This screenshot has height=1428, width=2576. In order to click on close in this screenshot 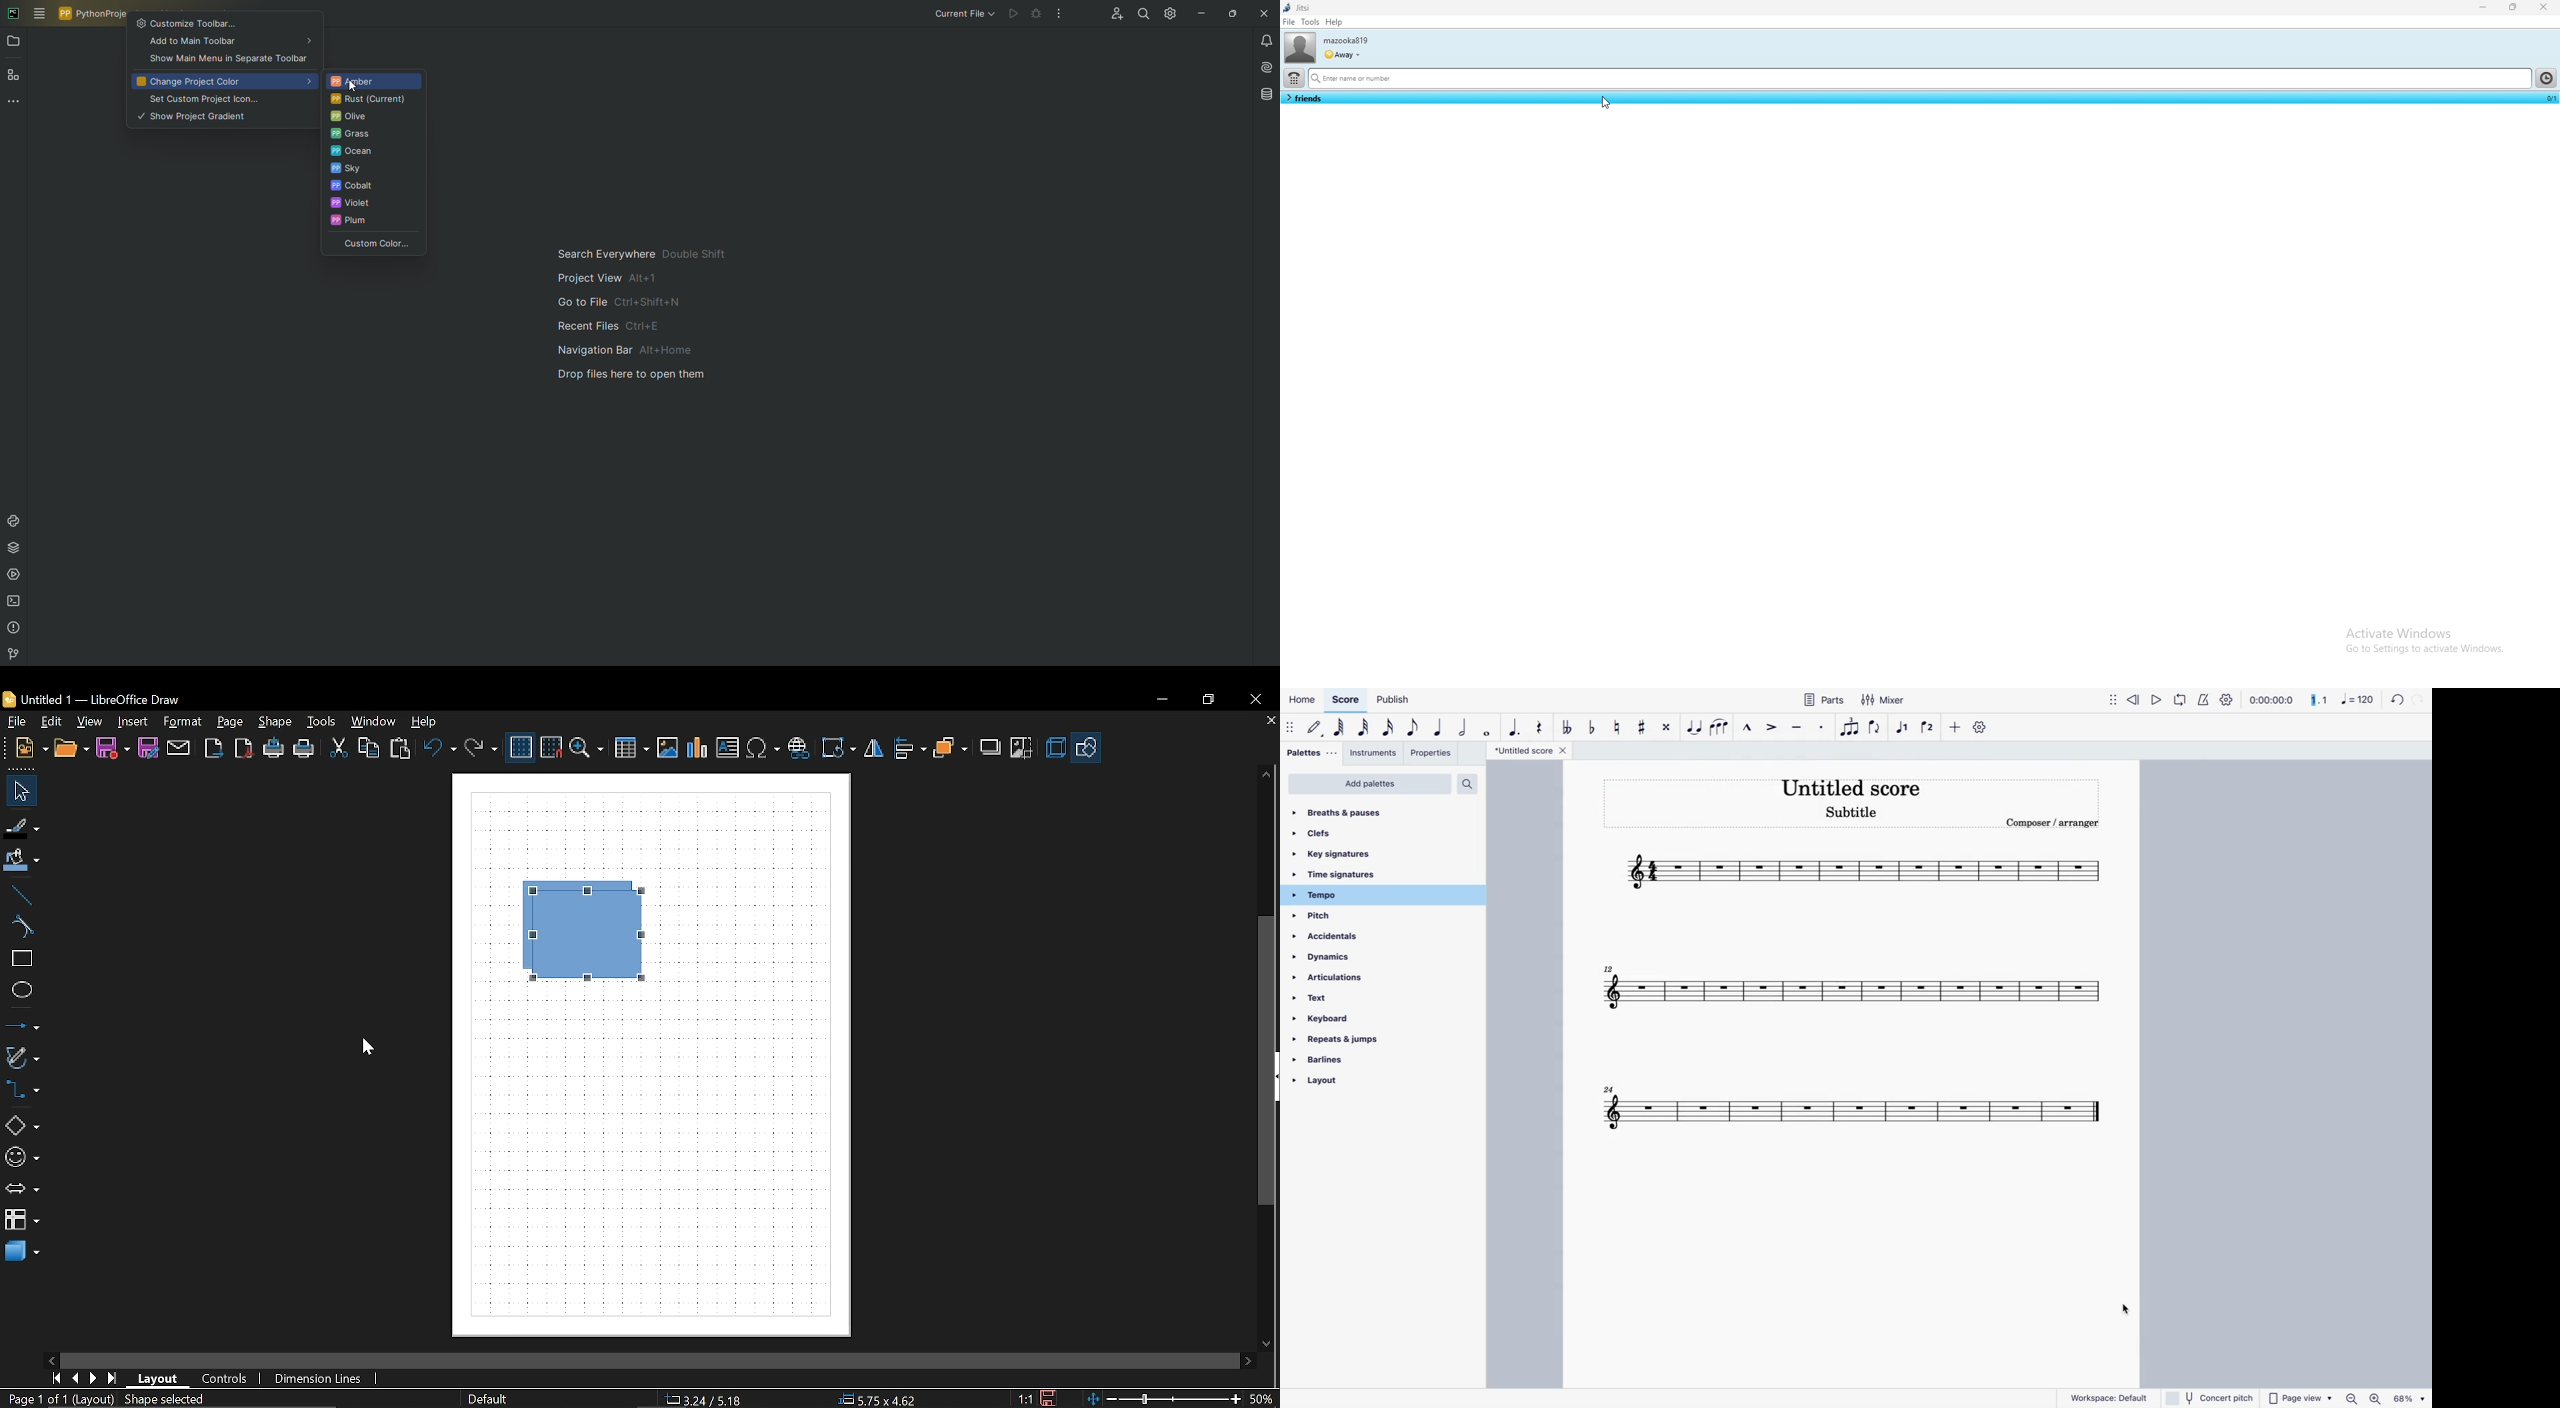, I will do `click(2542, 7)`.